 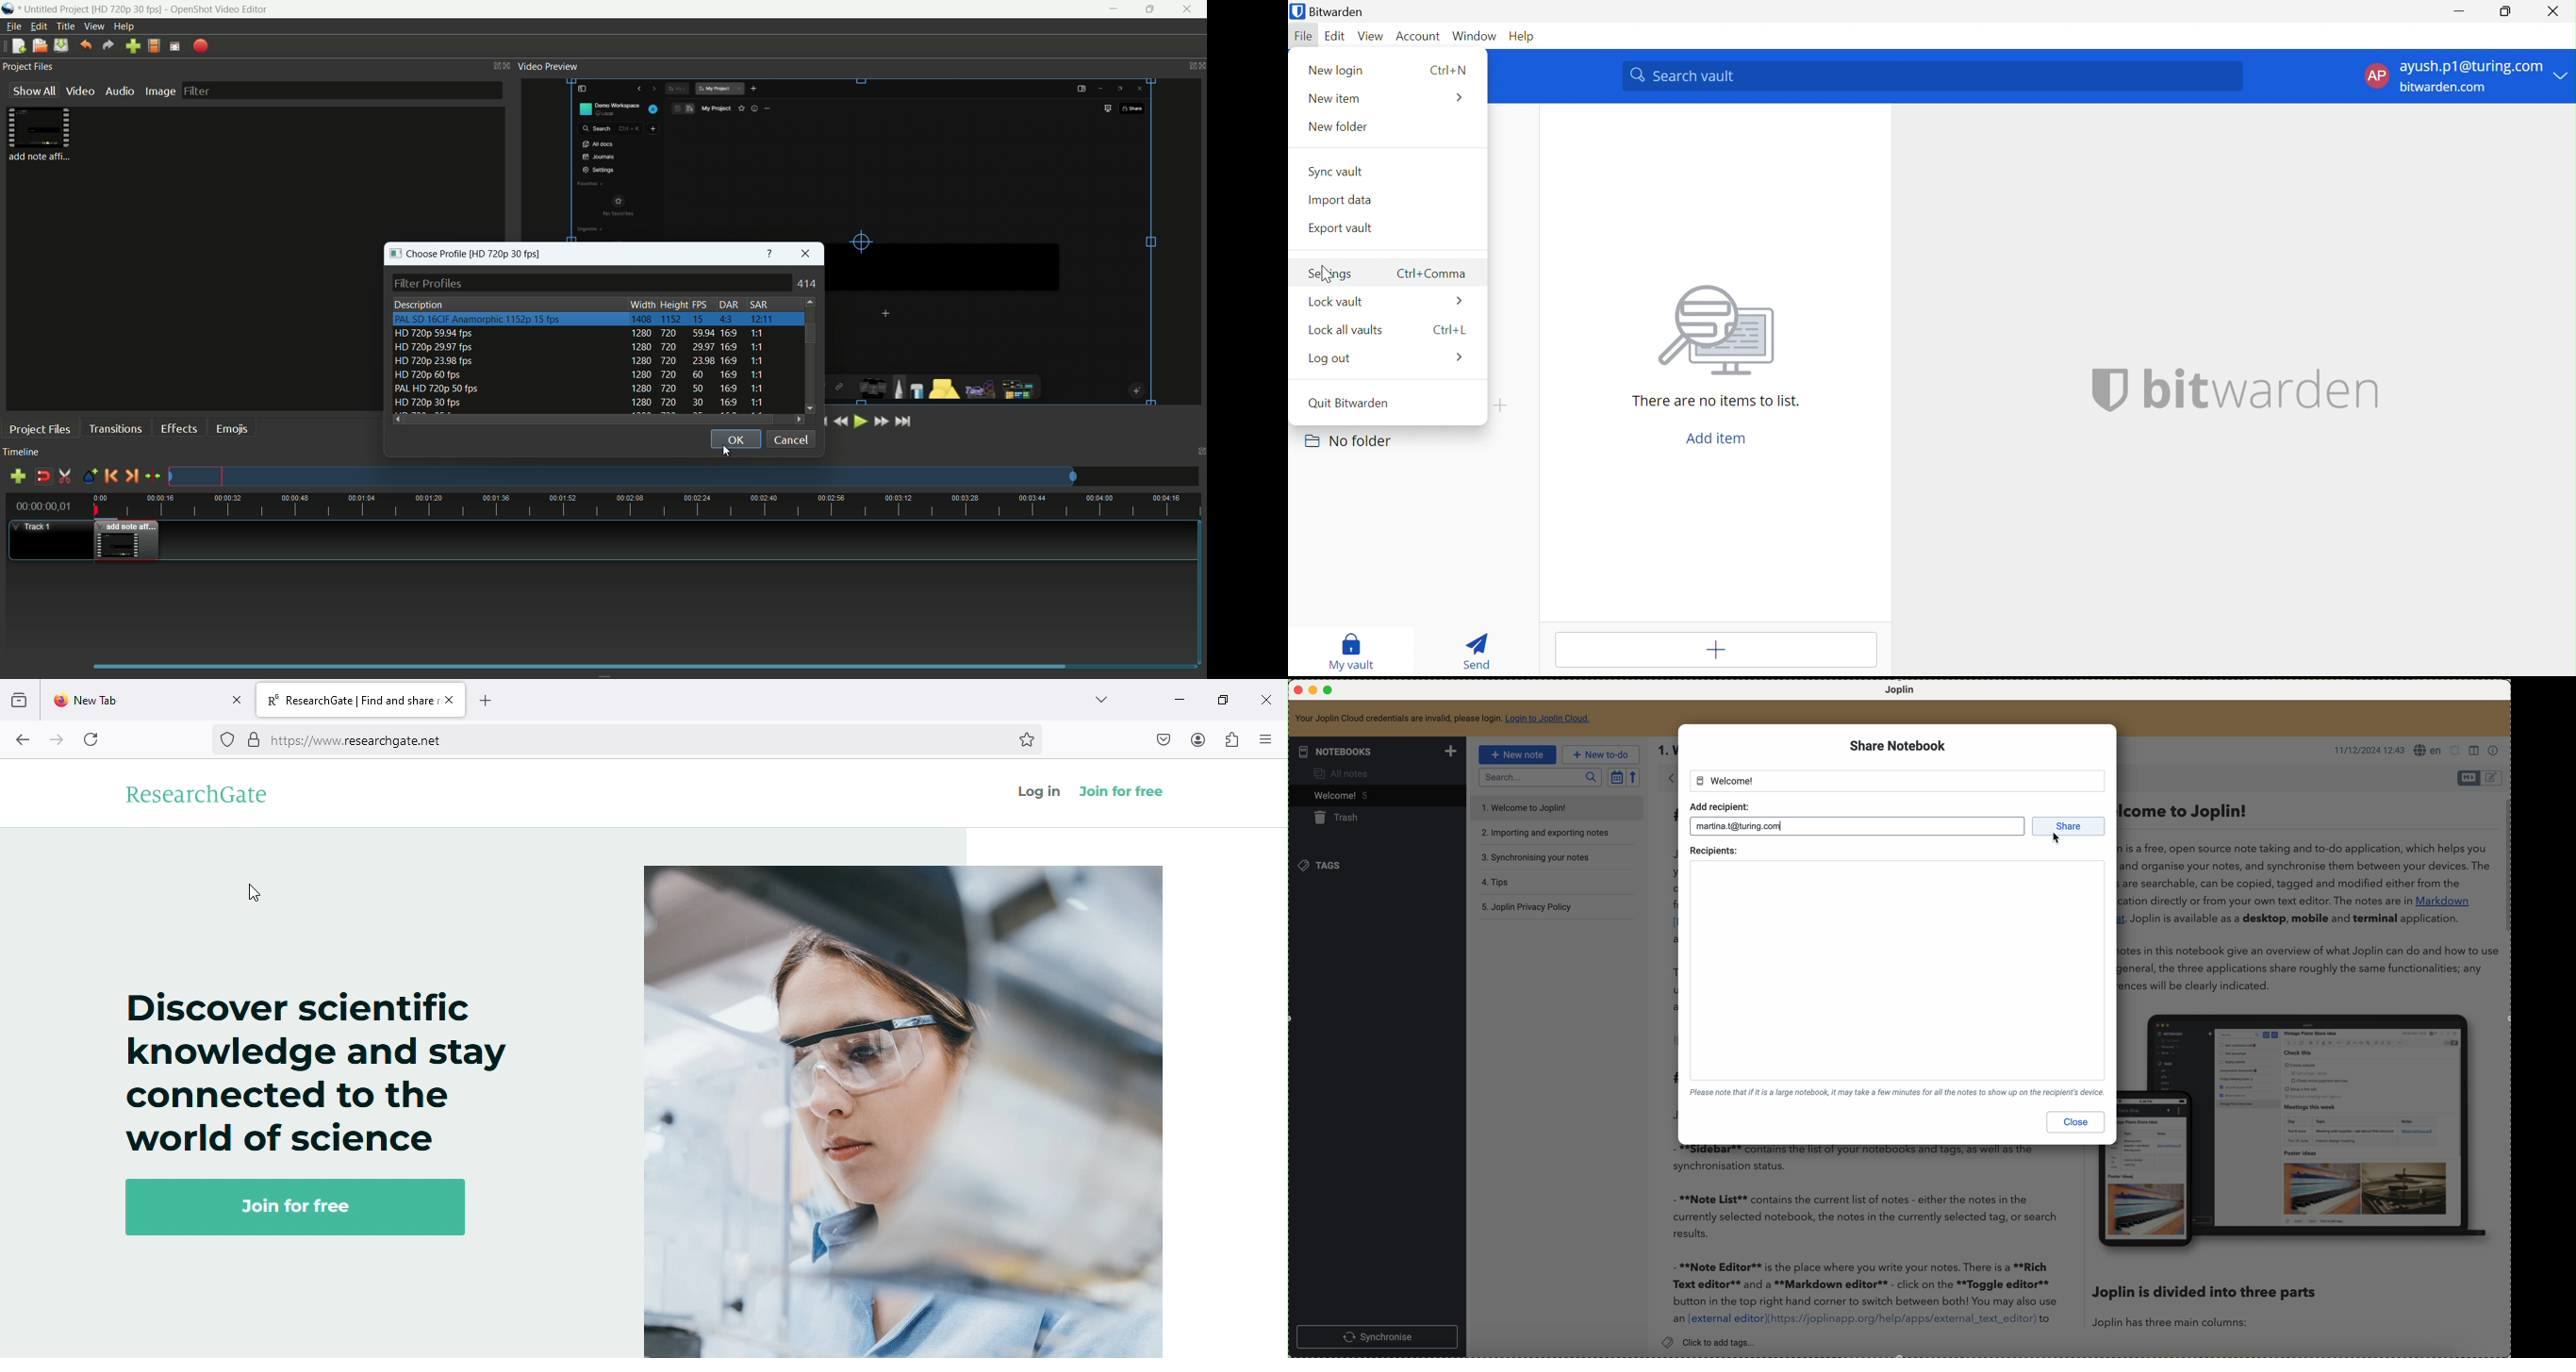 I want to click on join for free, so click(x=1122, y=790).